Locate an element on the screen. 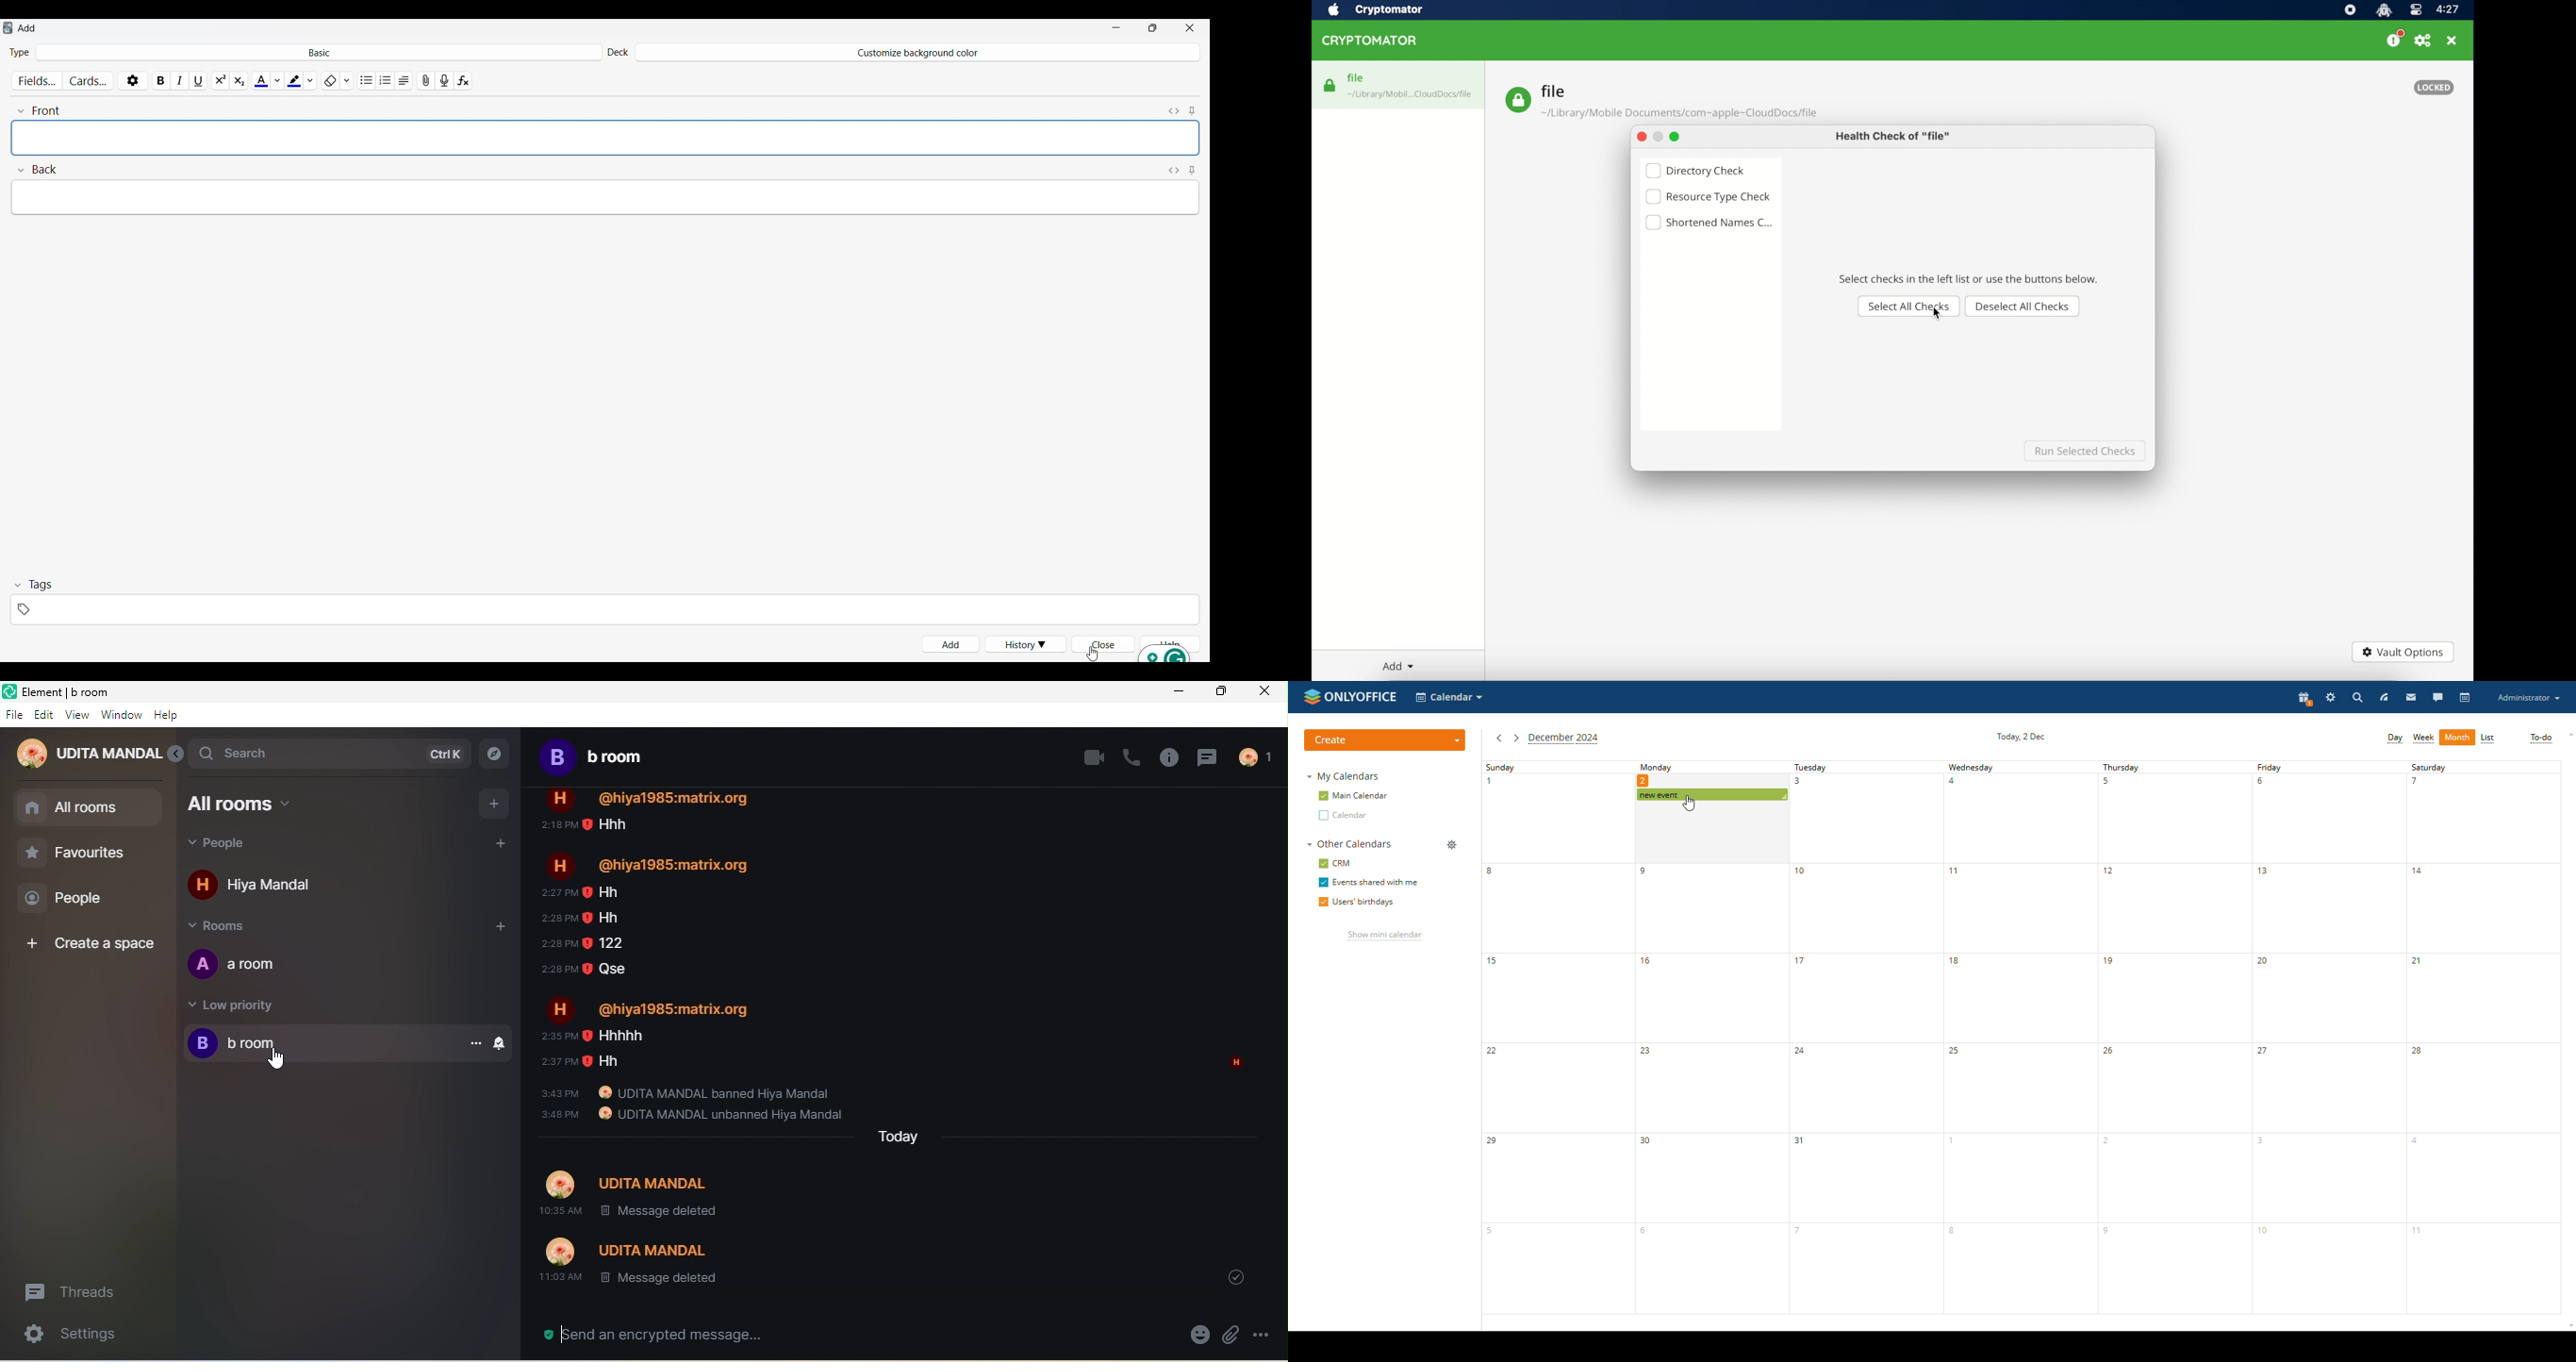 The width and height of the screenshot is (2576, 1372). scroll down is located at coordinates (2568, 1327).